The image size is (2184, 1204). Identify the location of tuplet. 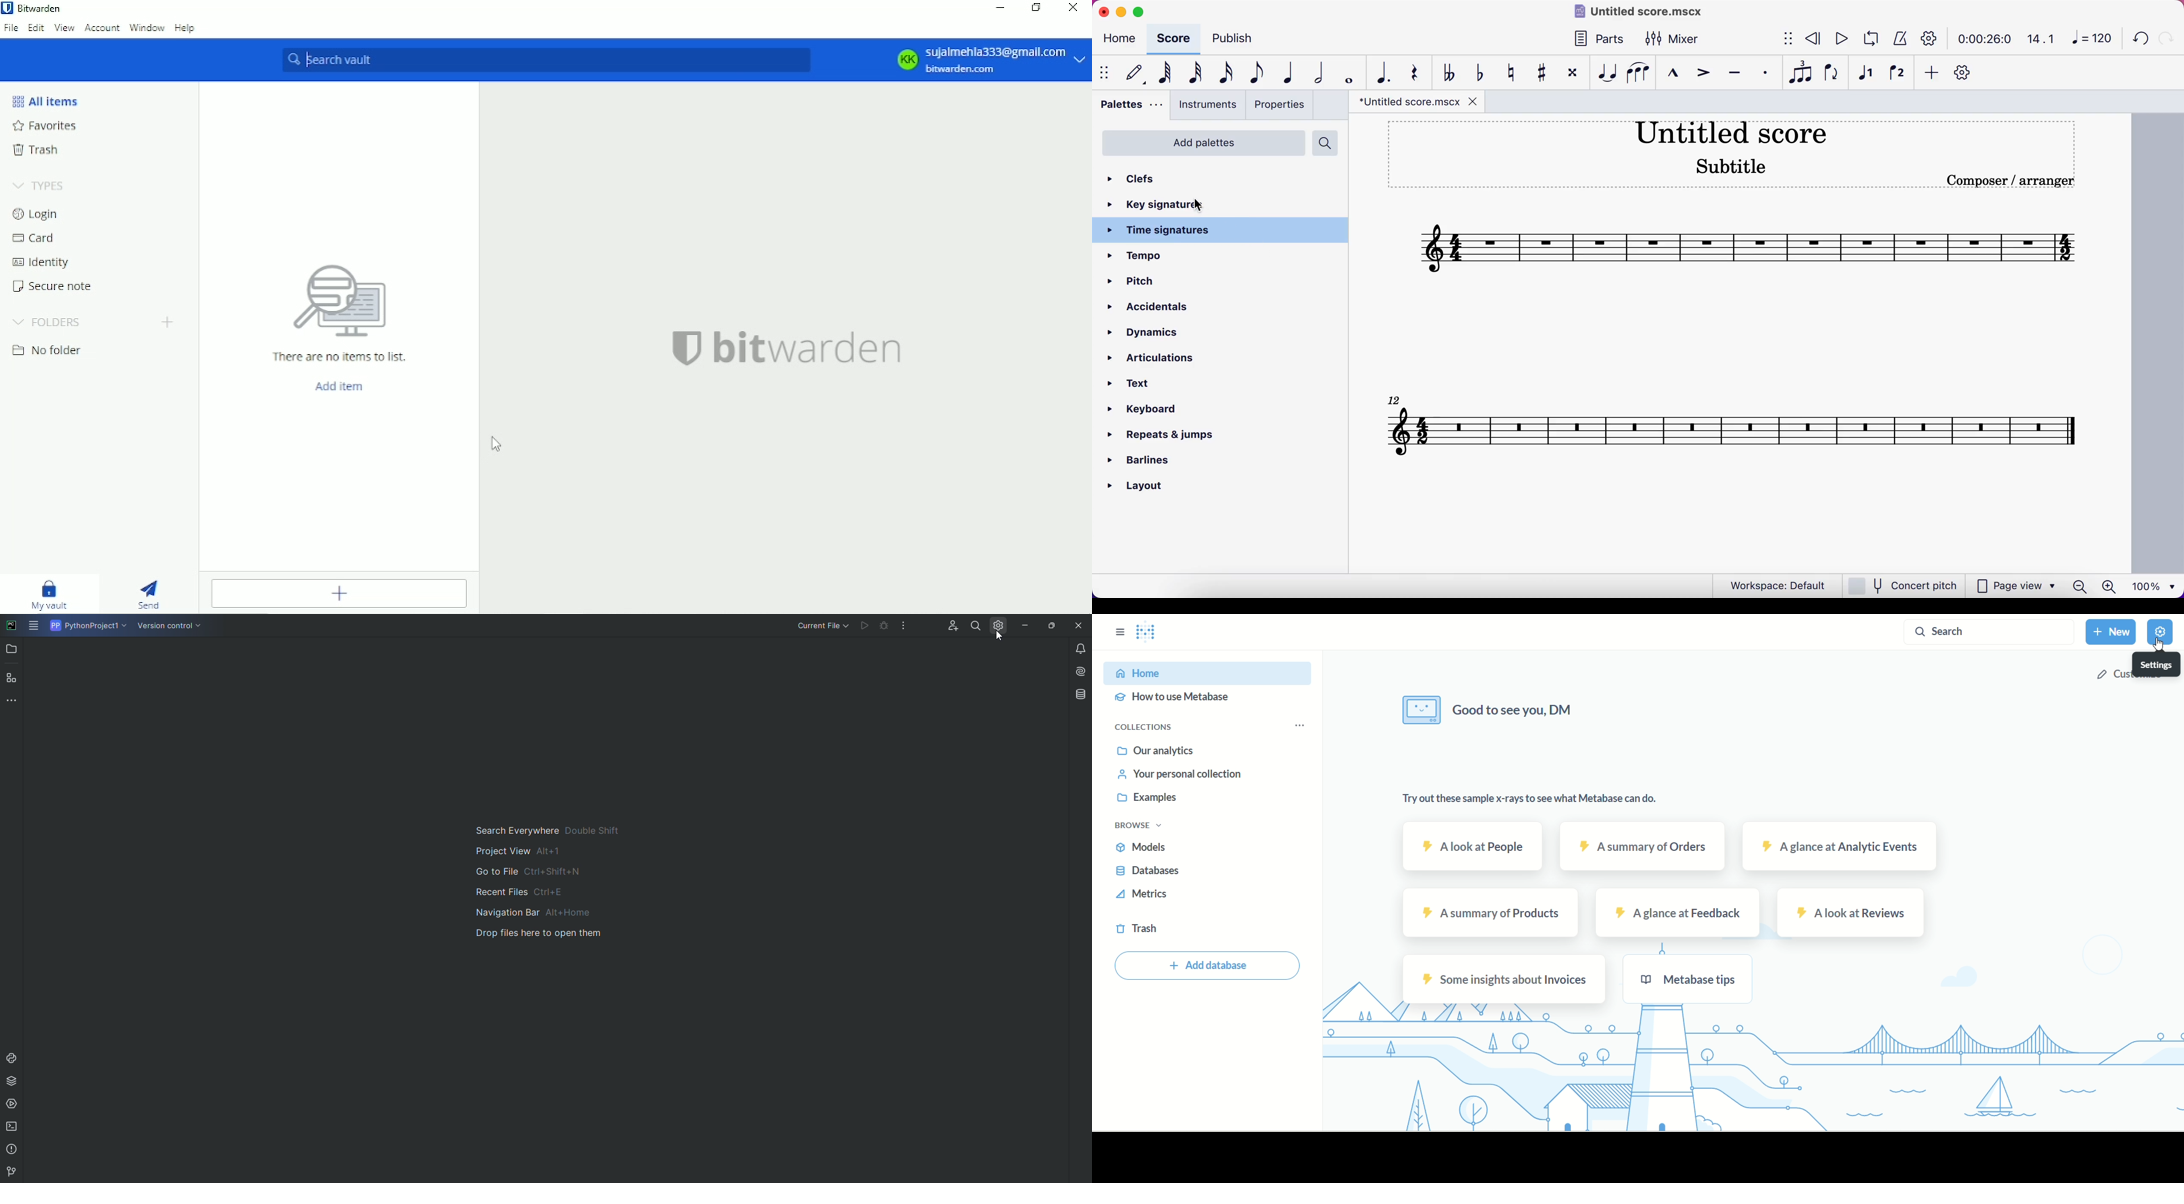
(1802, 73).